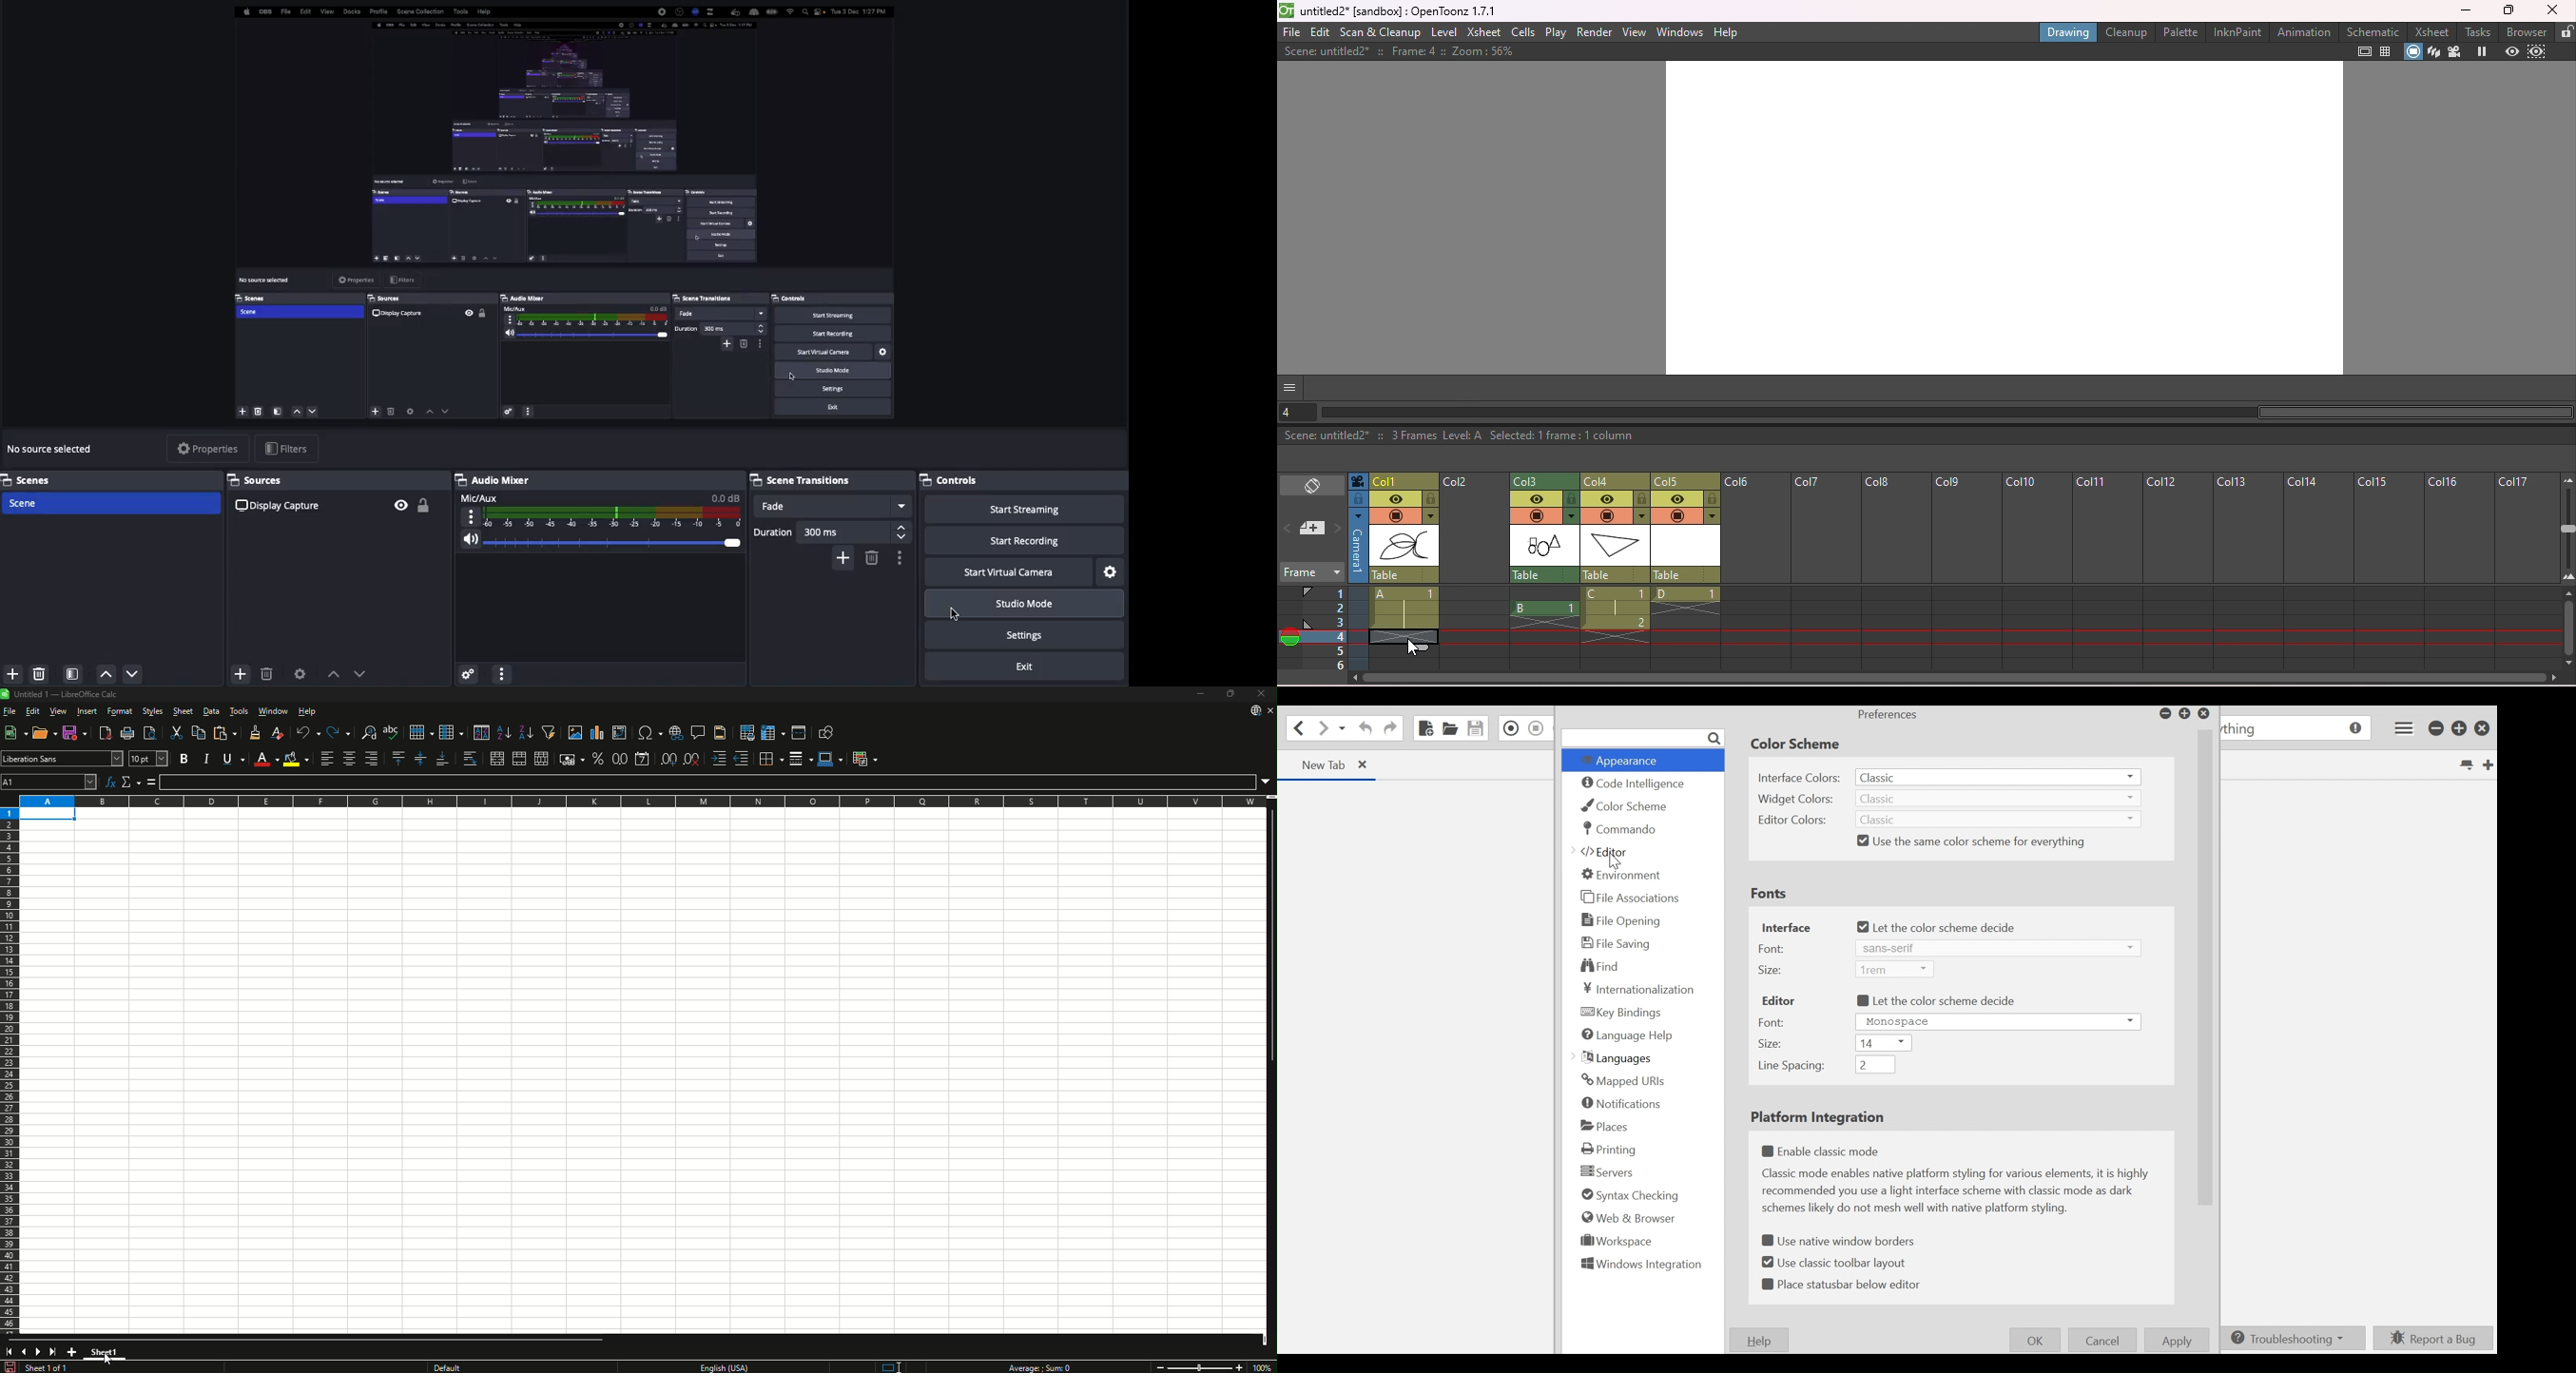 Image resolution: width=2576 pixels, height=1400 pixels. Describe the element at coordinates (1877, 1065) in the screenshot. I see `Line spacing dropdown menu` at that location.